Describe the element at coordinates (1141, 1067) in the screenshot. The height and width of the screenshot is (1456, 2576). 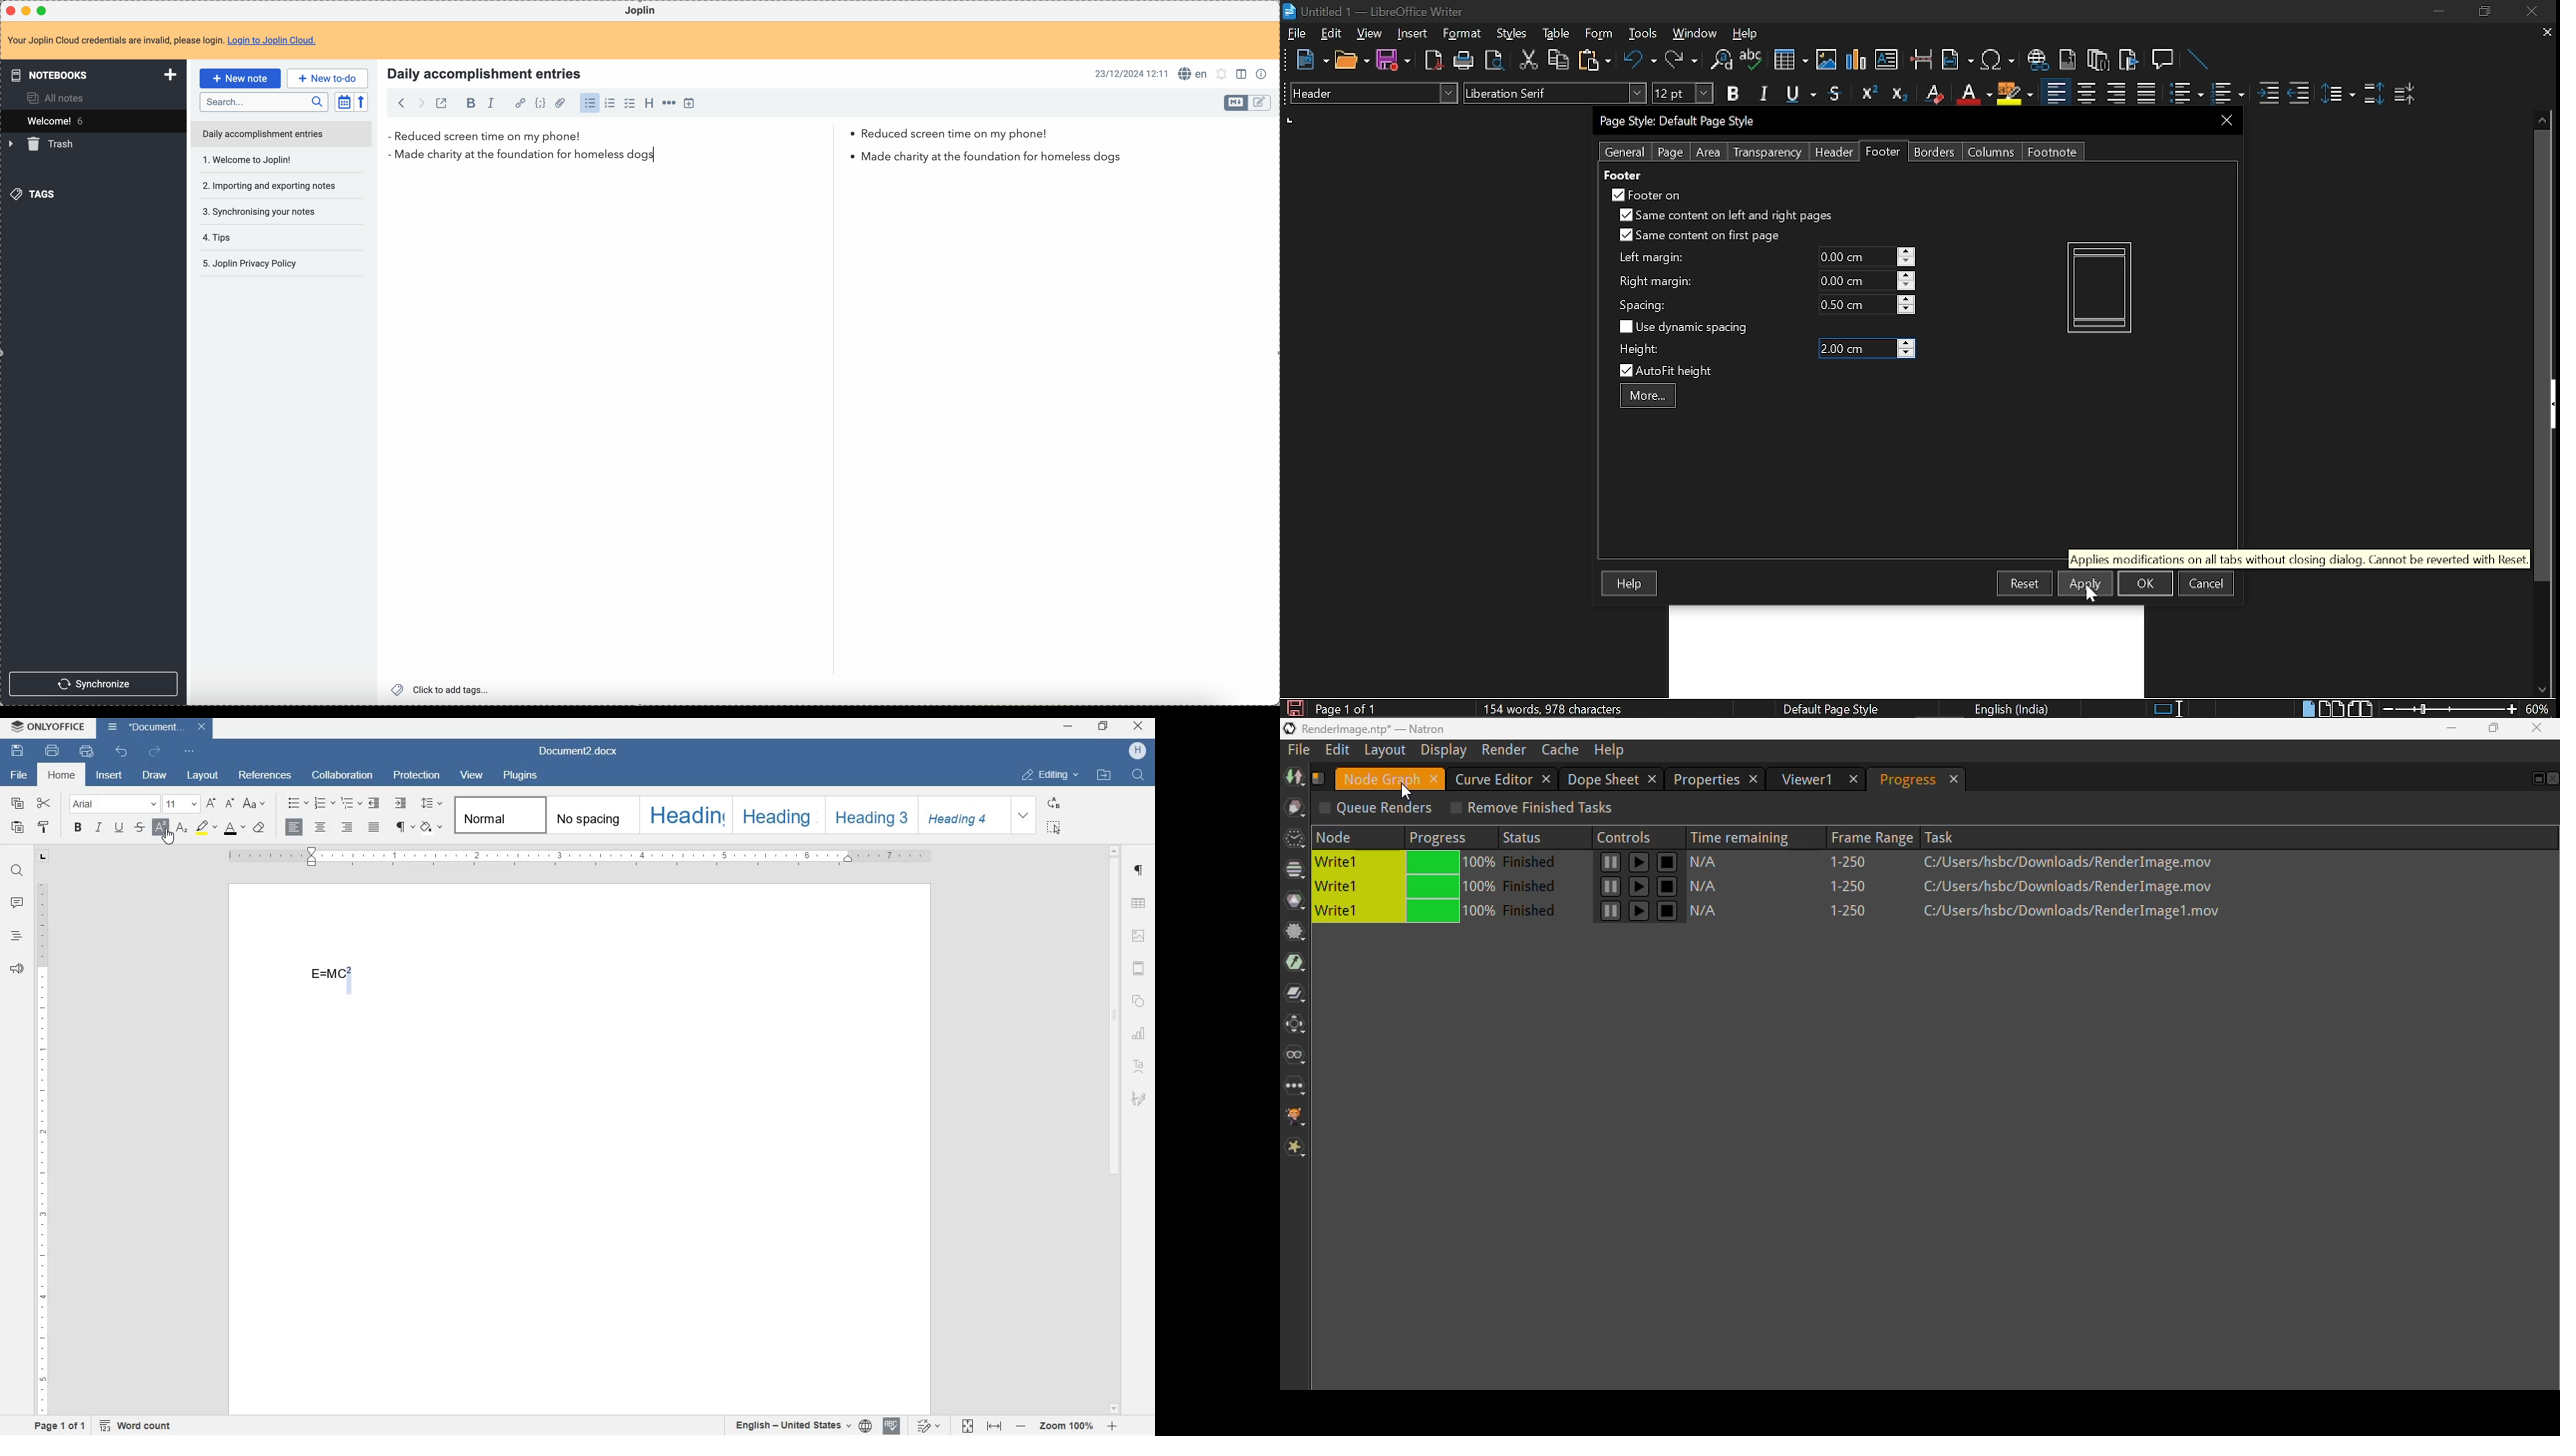
I see `text art` at that location.